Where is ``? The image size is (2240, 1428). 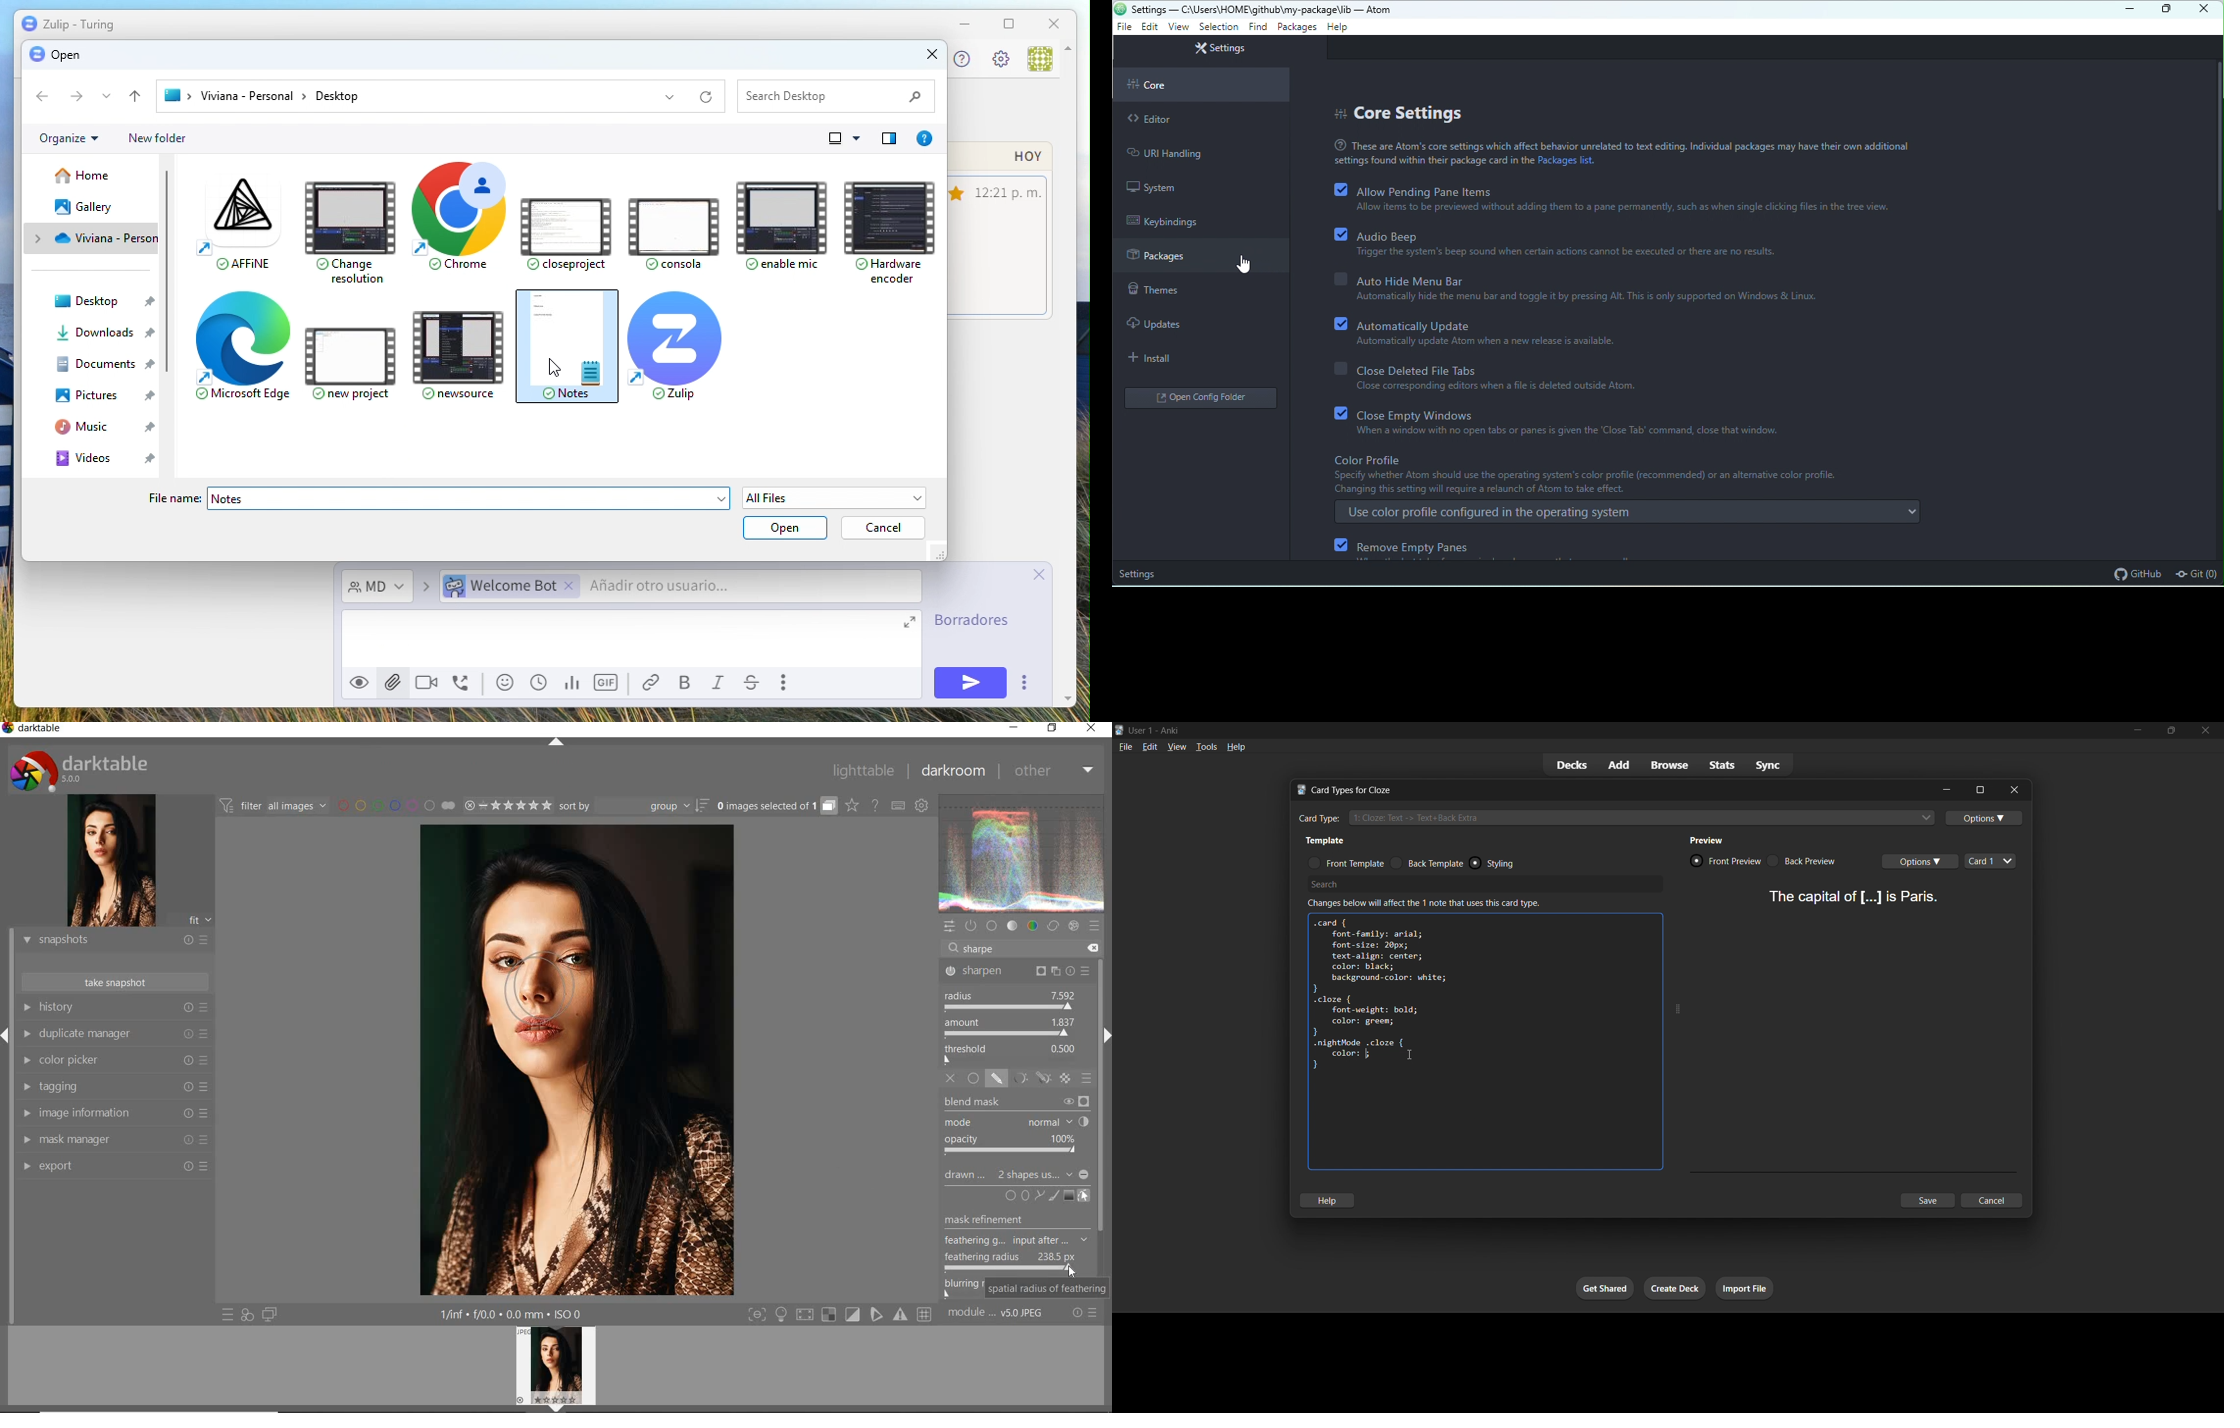  is located at coordinates (1017, 1240).